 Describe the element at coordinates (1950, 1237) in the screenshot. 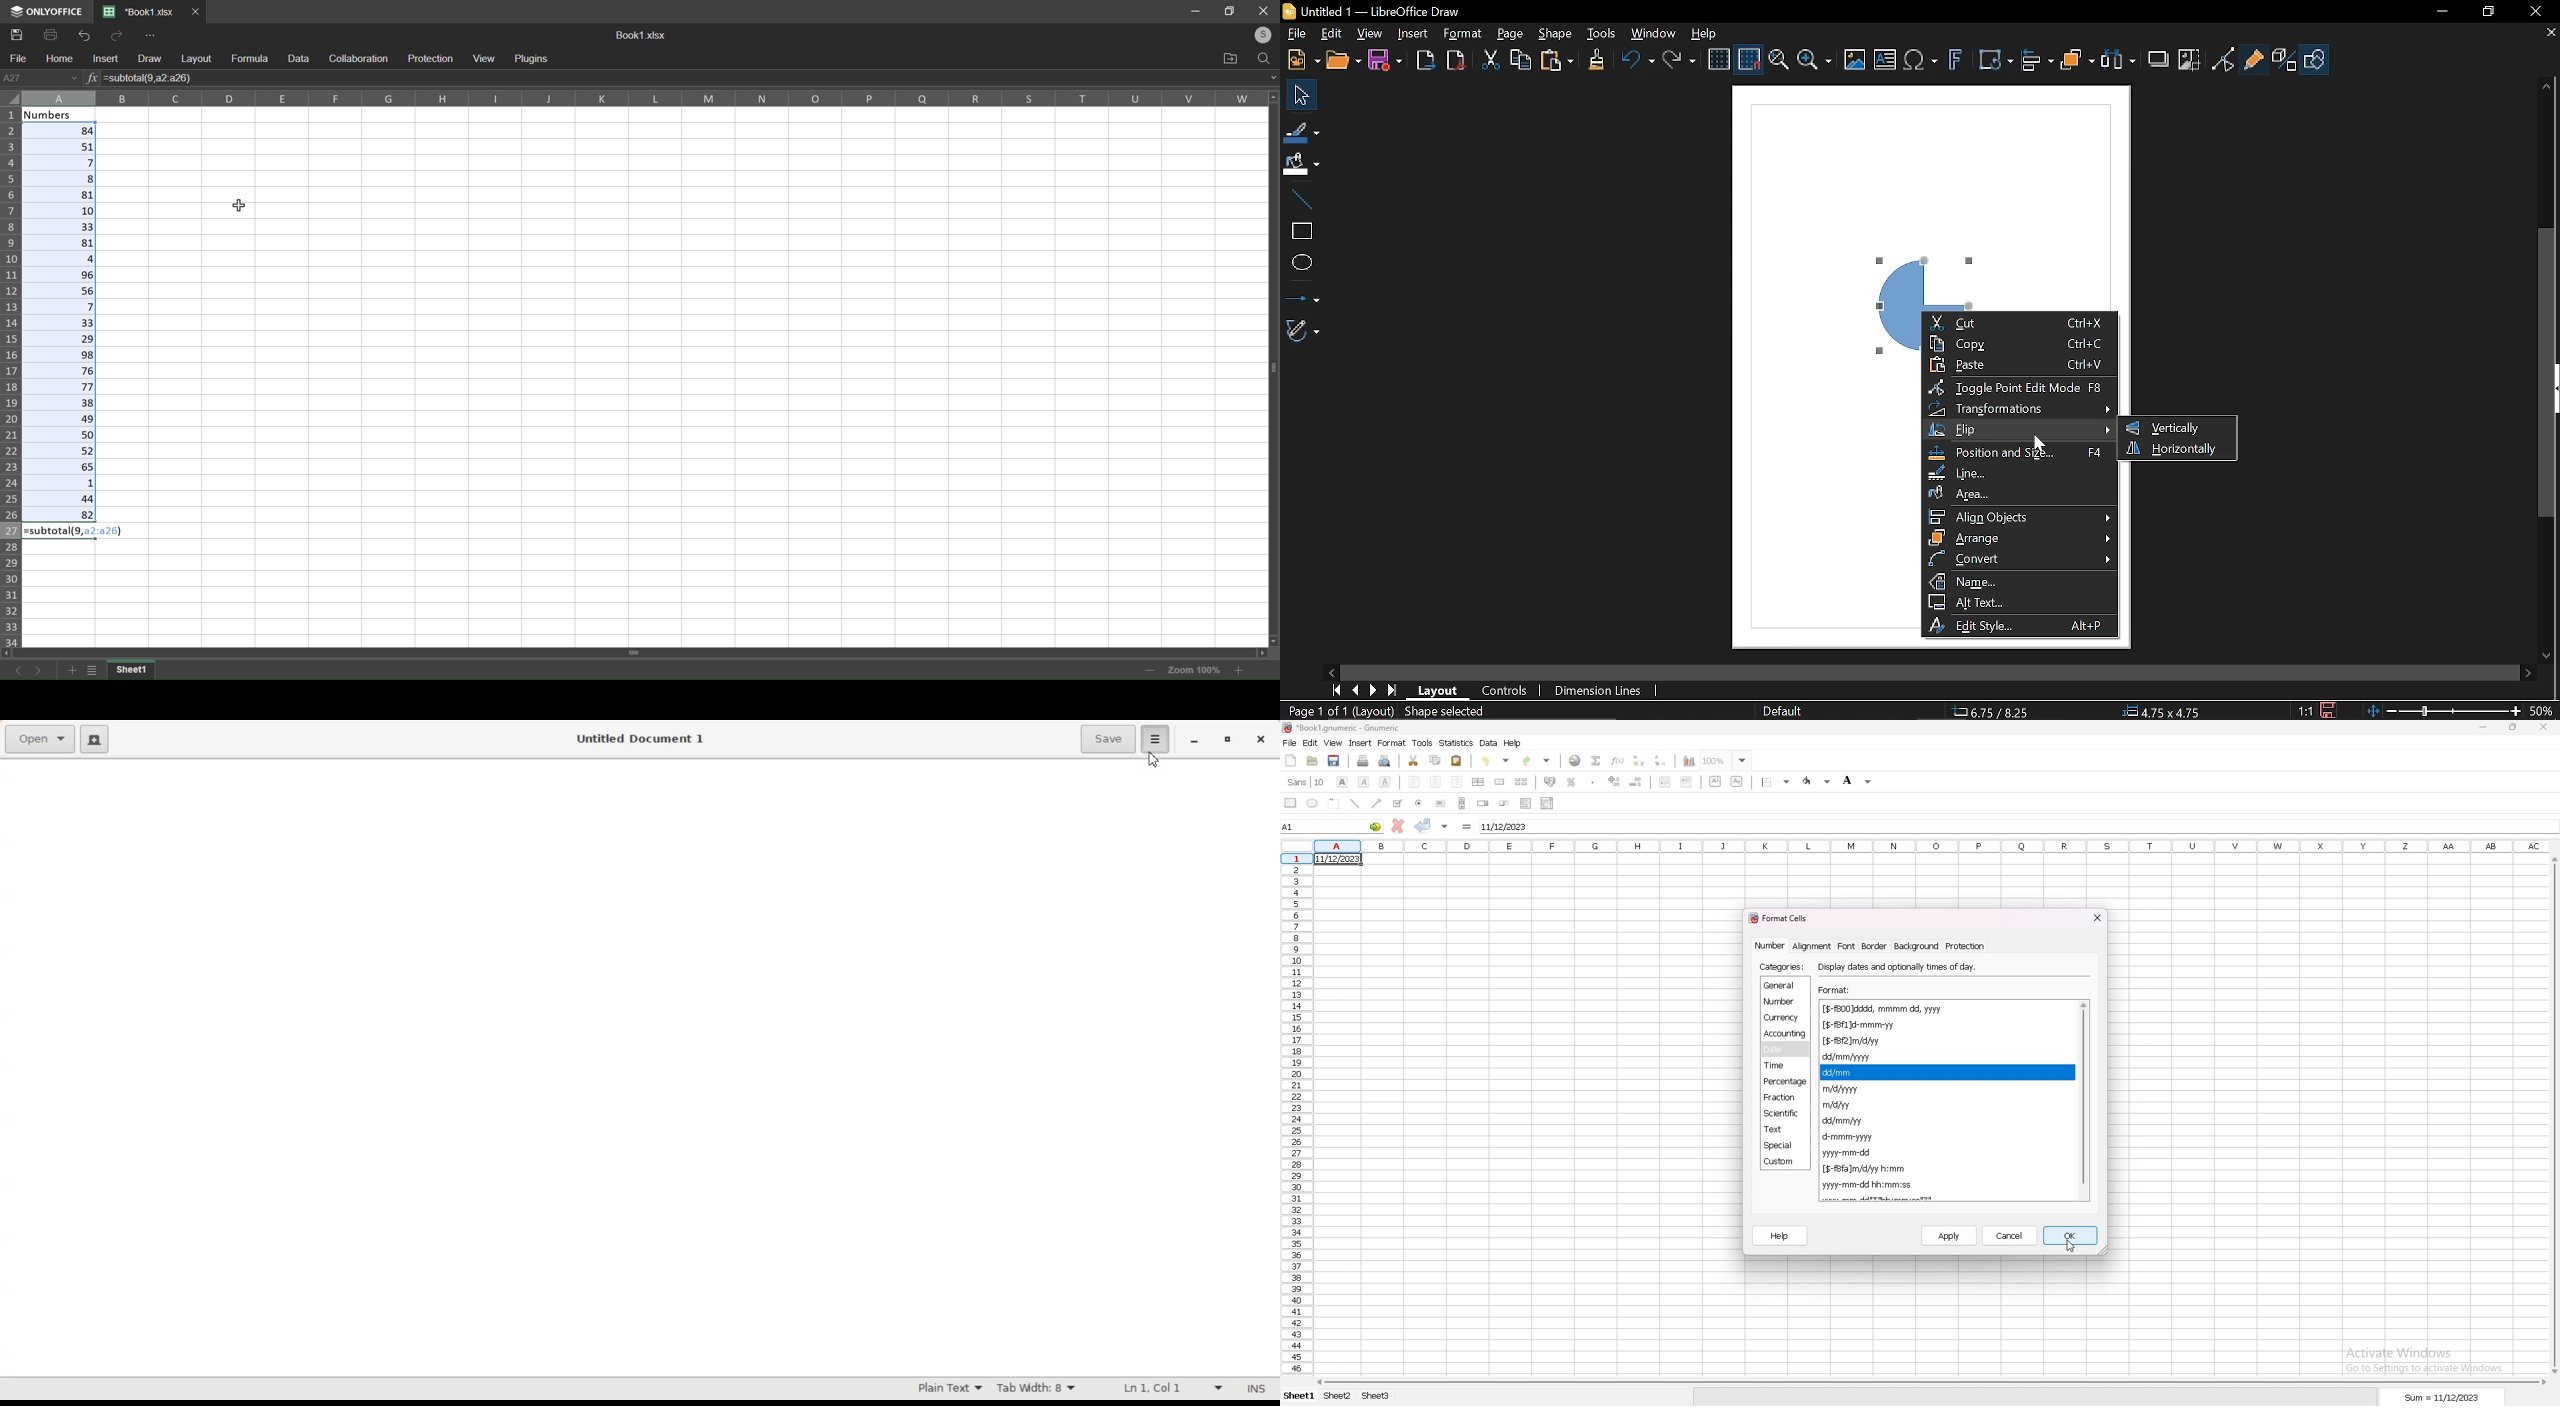

I see `apply` at that location.